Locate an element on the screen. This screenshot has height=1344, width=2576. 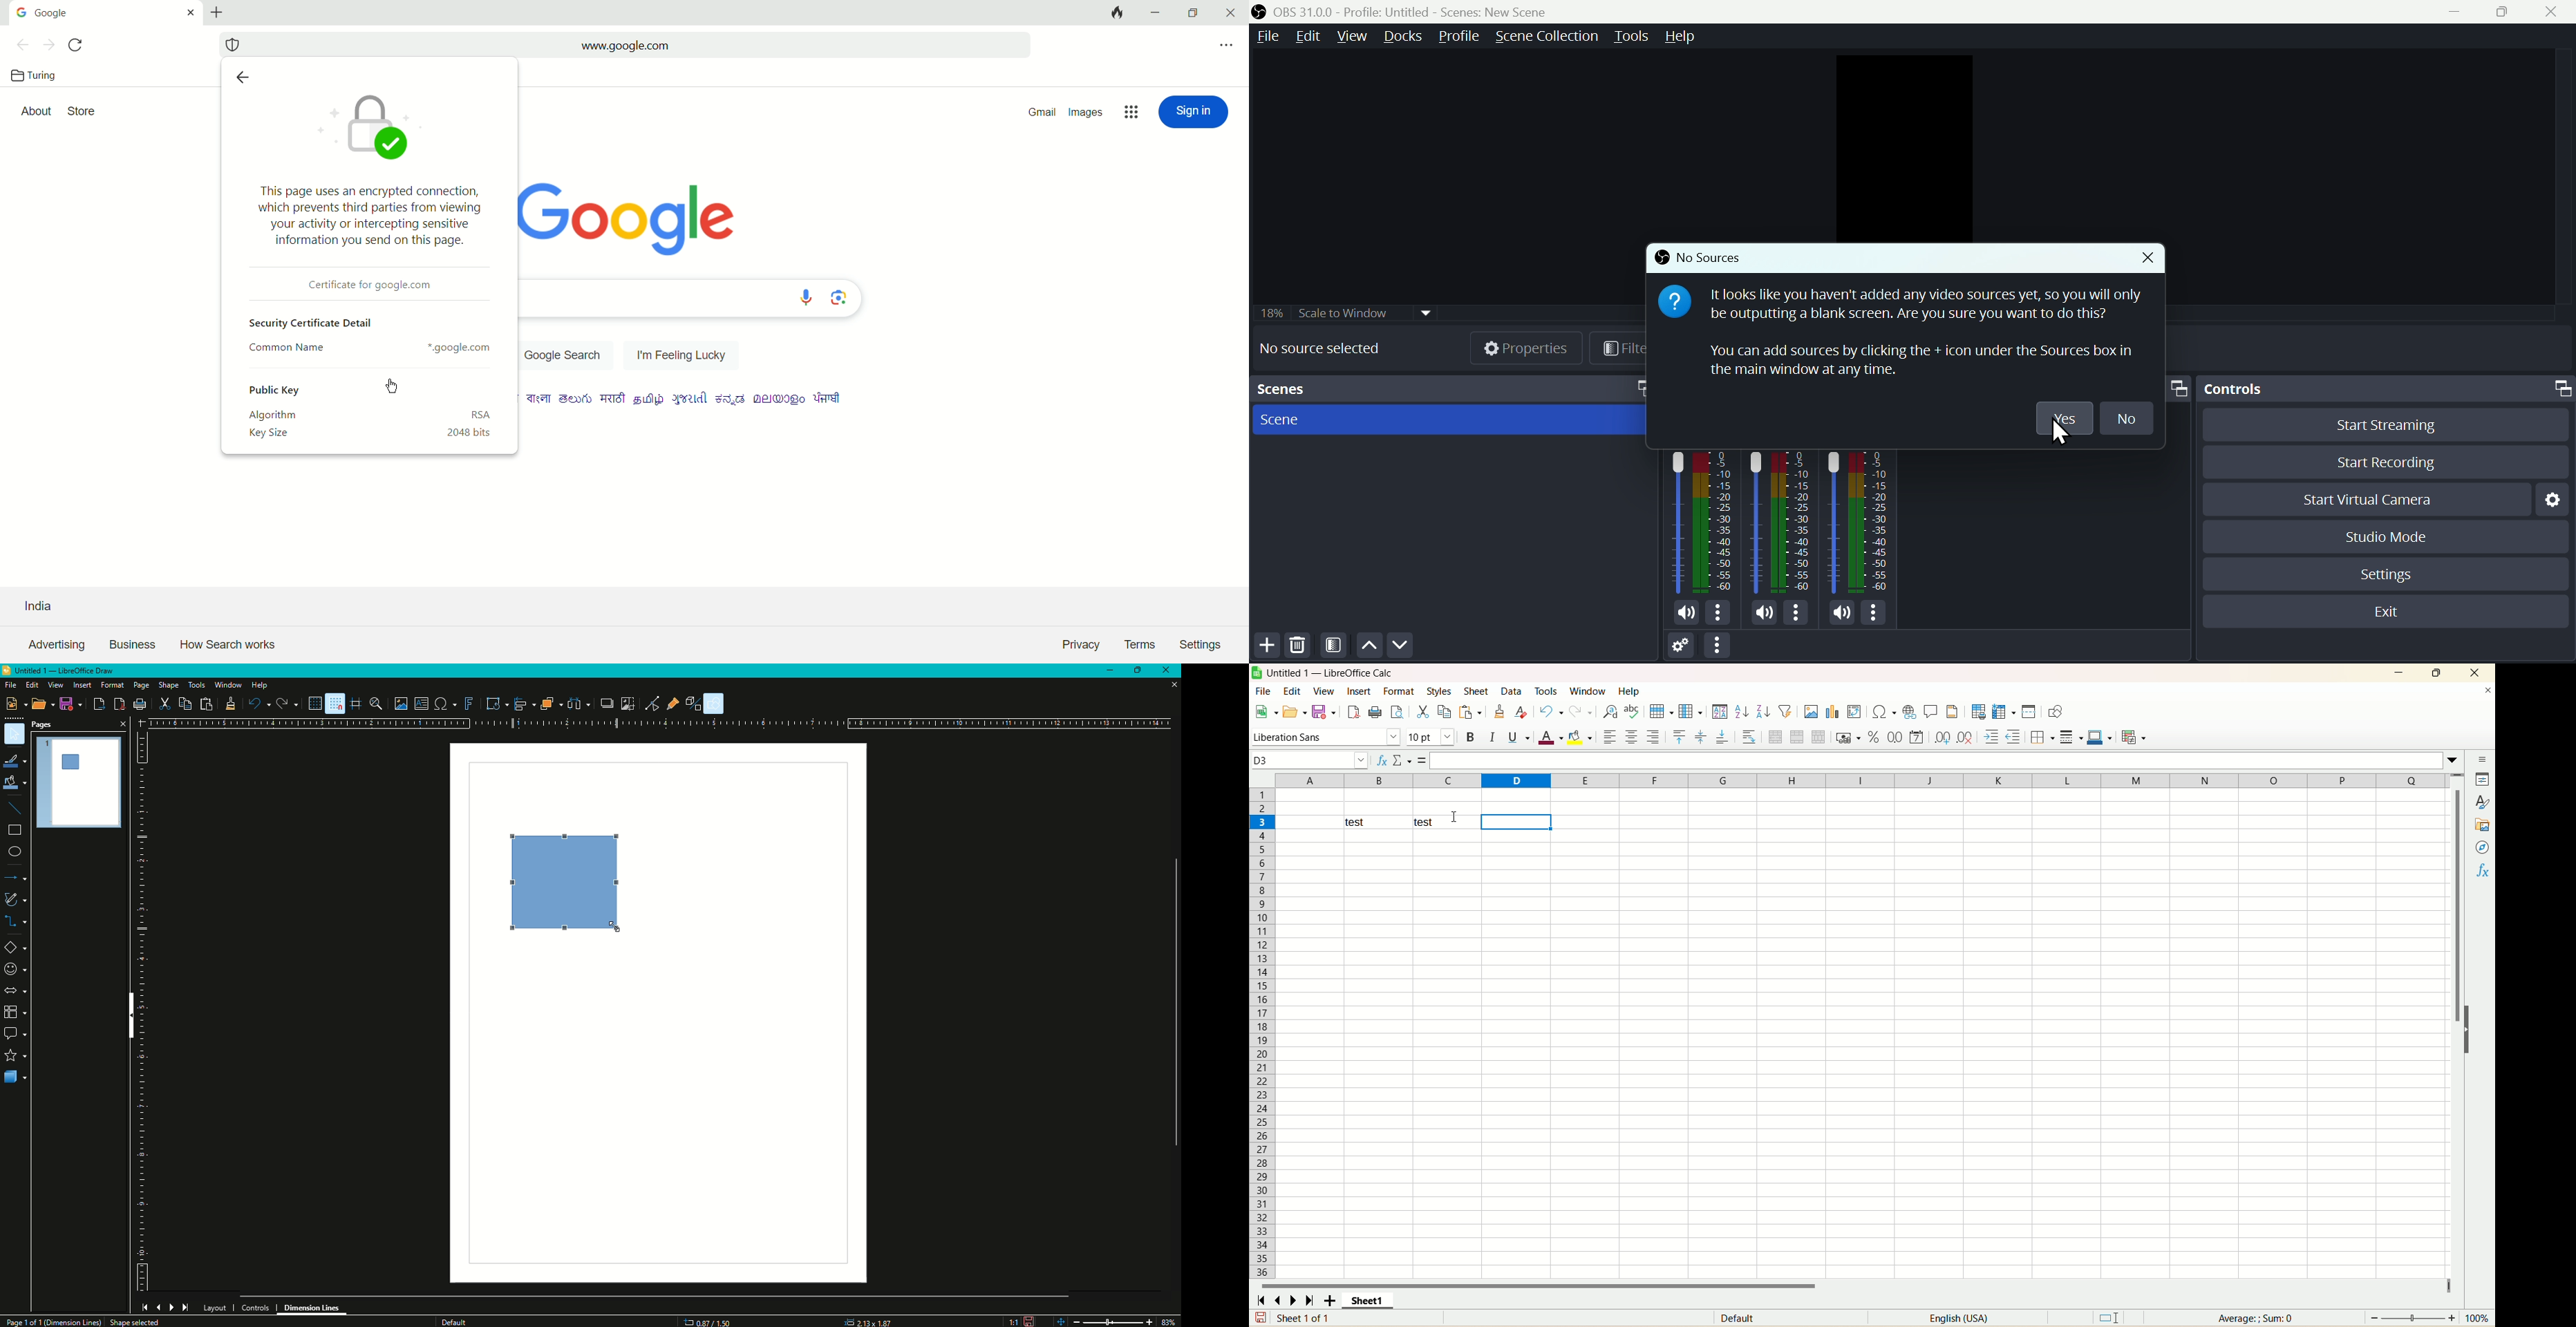
select function is located at coordinates (1402, 761).